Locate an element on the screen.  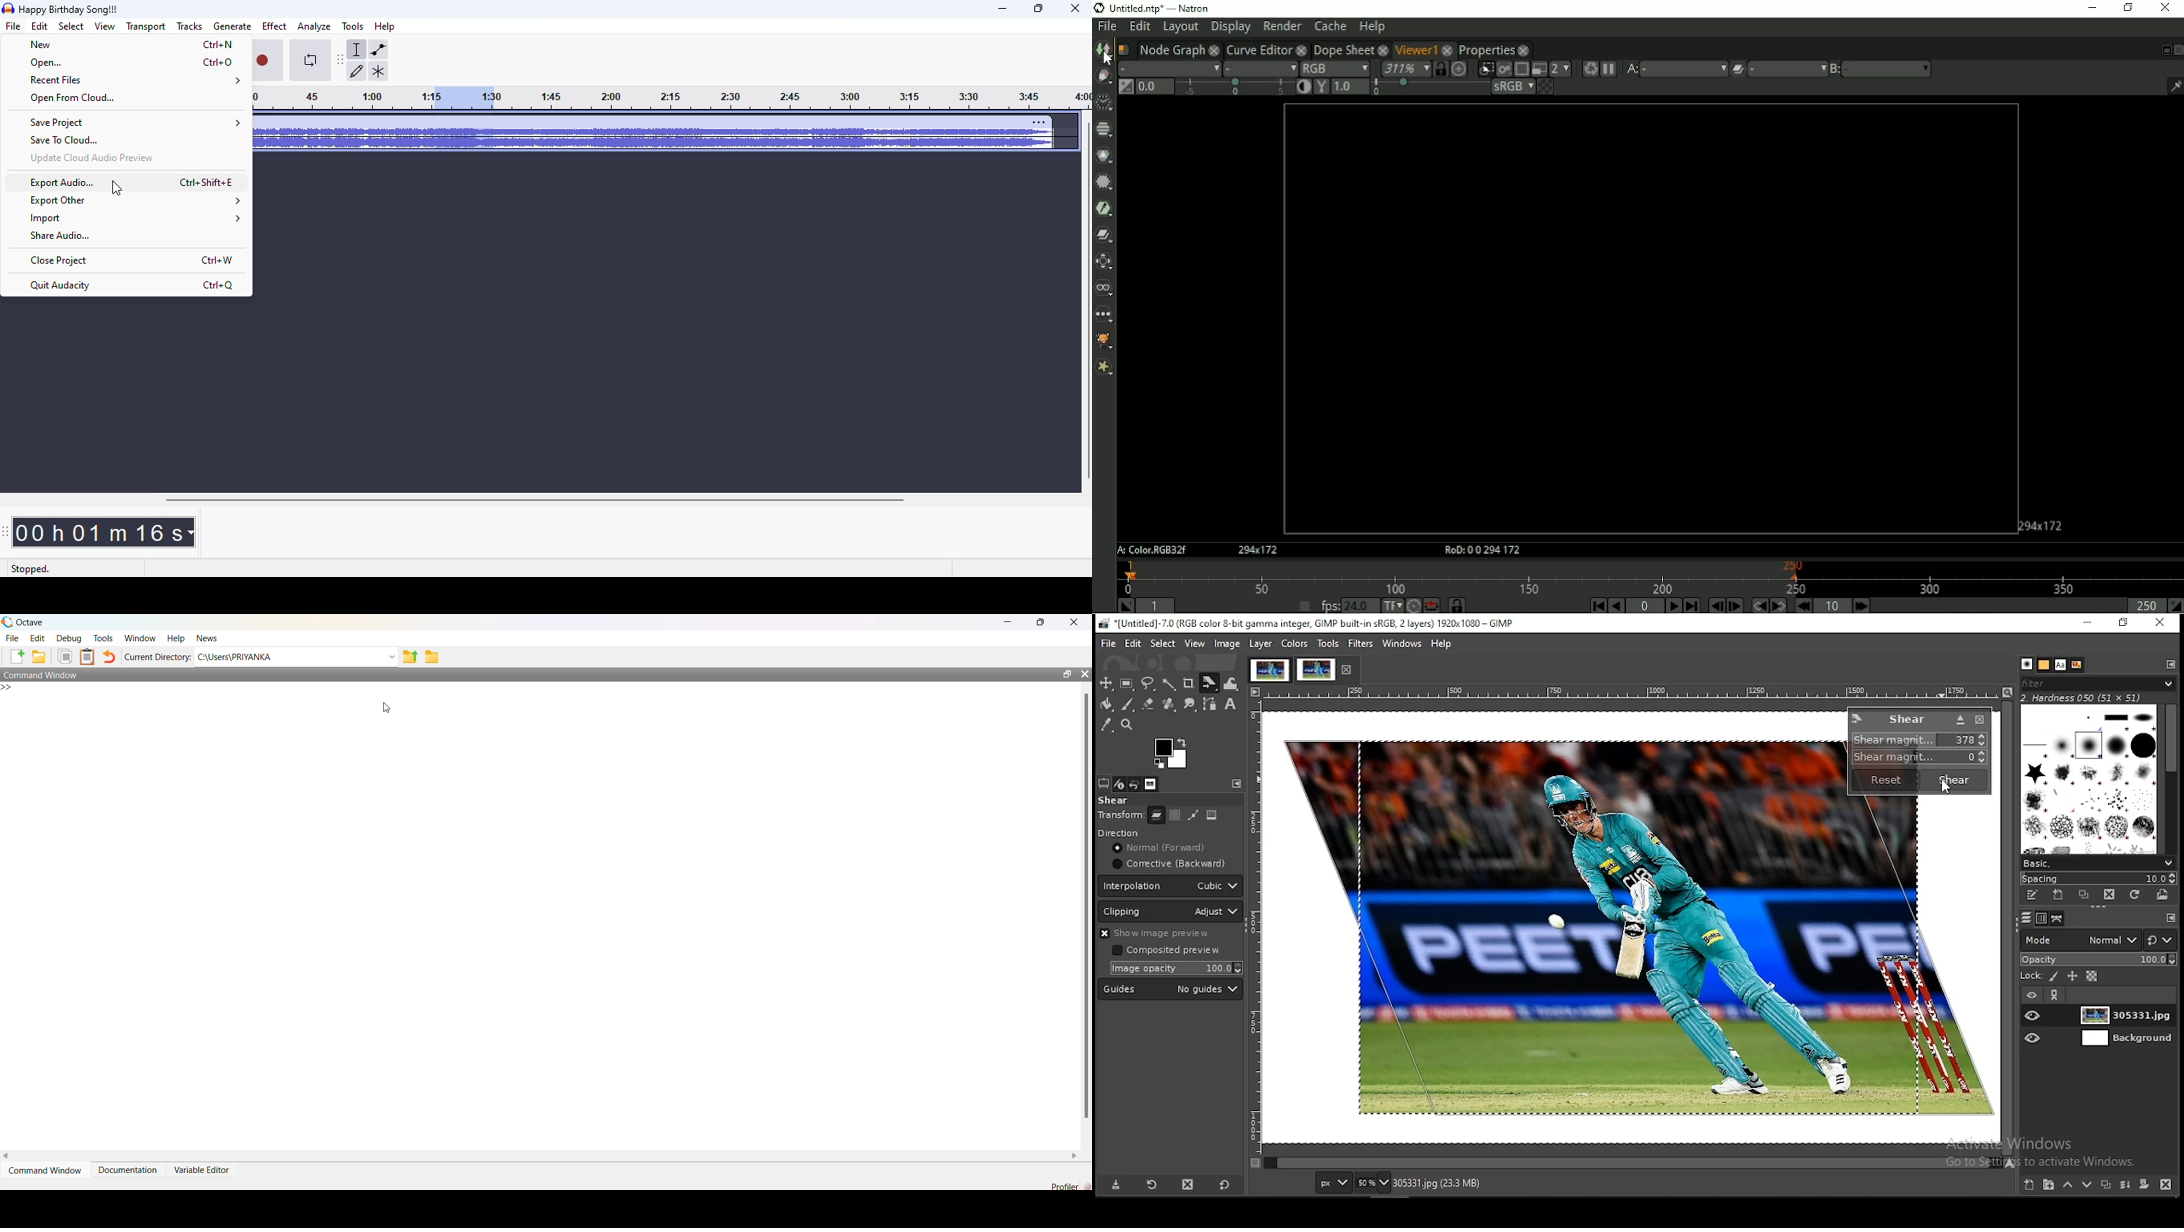
document history is located at coordinates (2075, 665).